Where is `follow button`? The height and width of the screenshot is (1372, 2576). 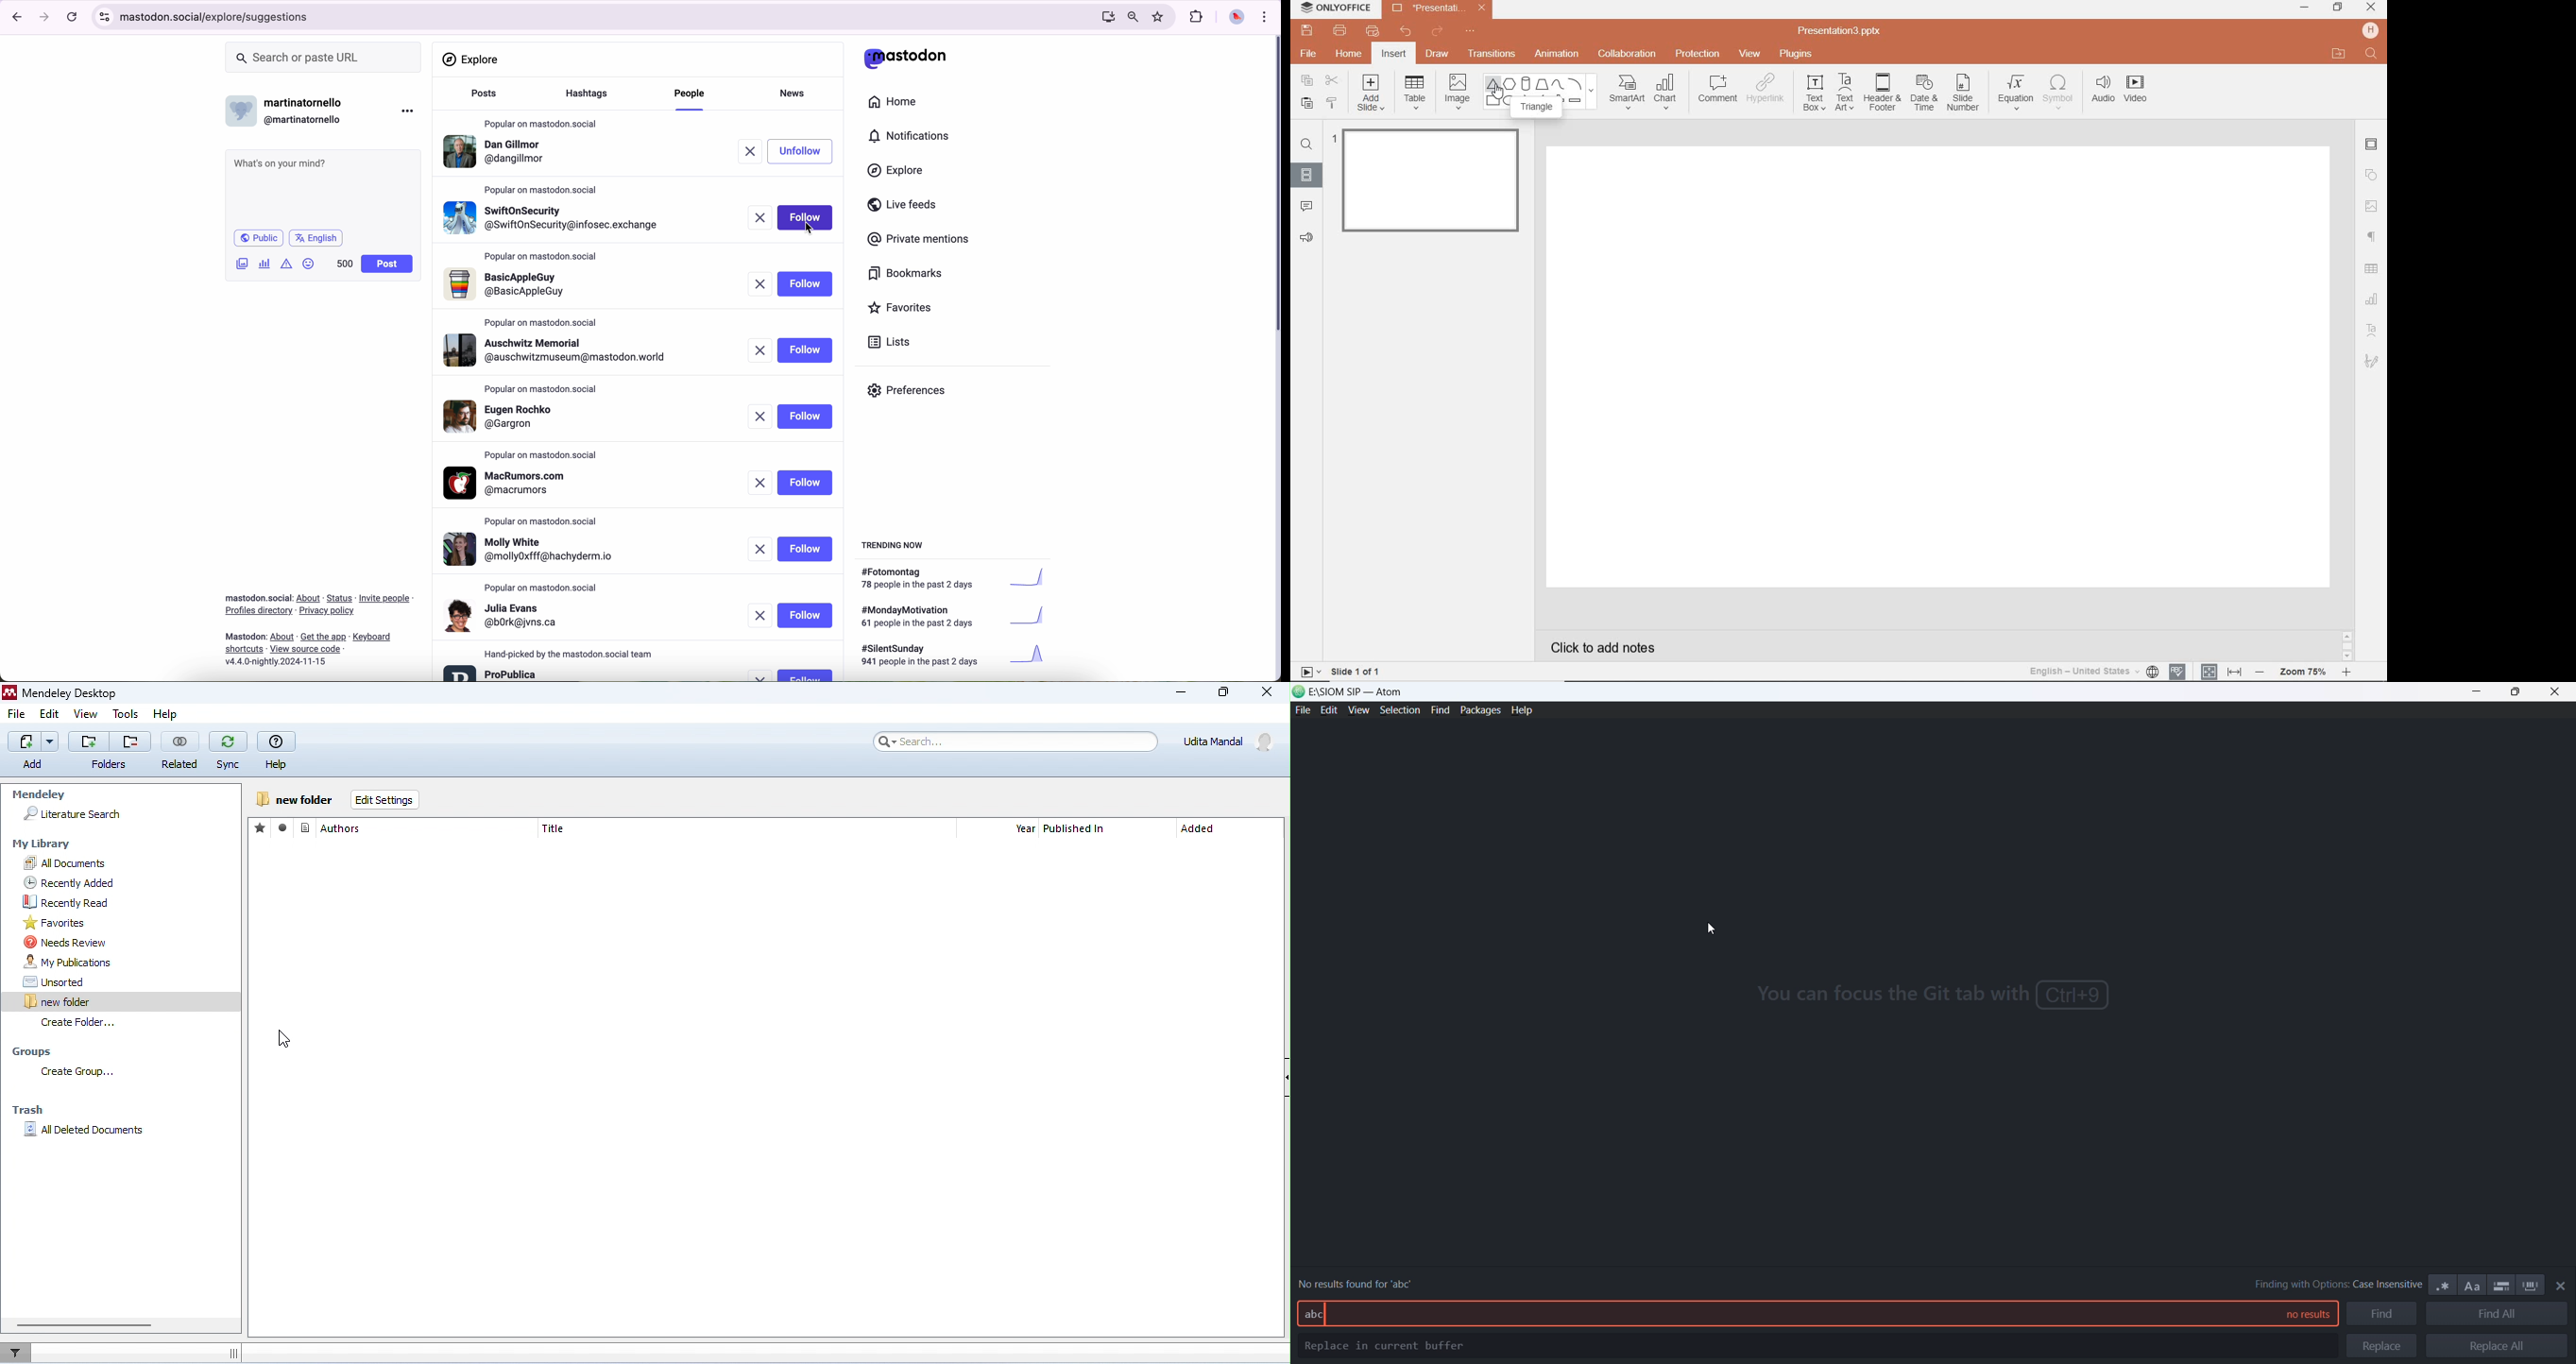 follow button is located at coordinates (804, 284).